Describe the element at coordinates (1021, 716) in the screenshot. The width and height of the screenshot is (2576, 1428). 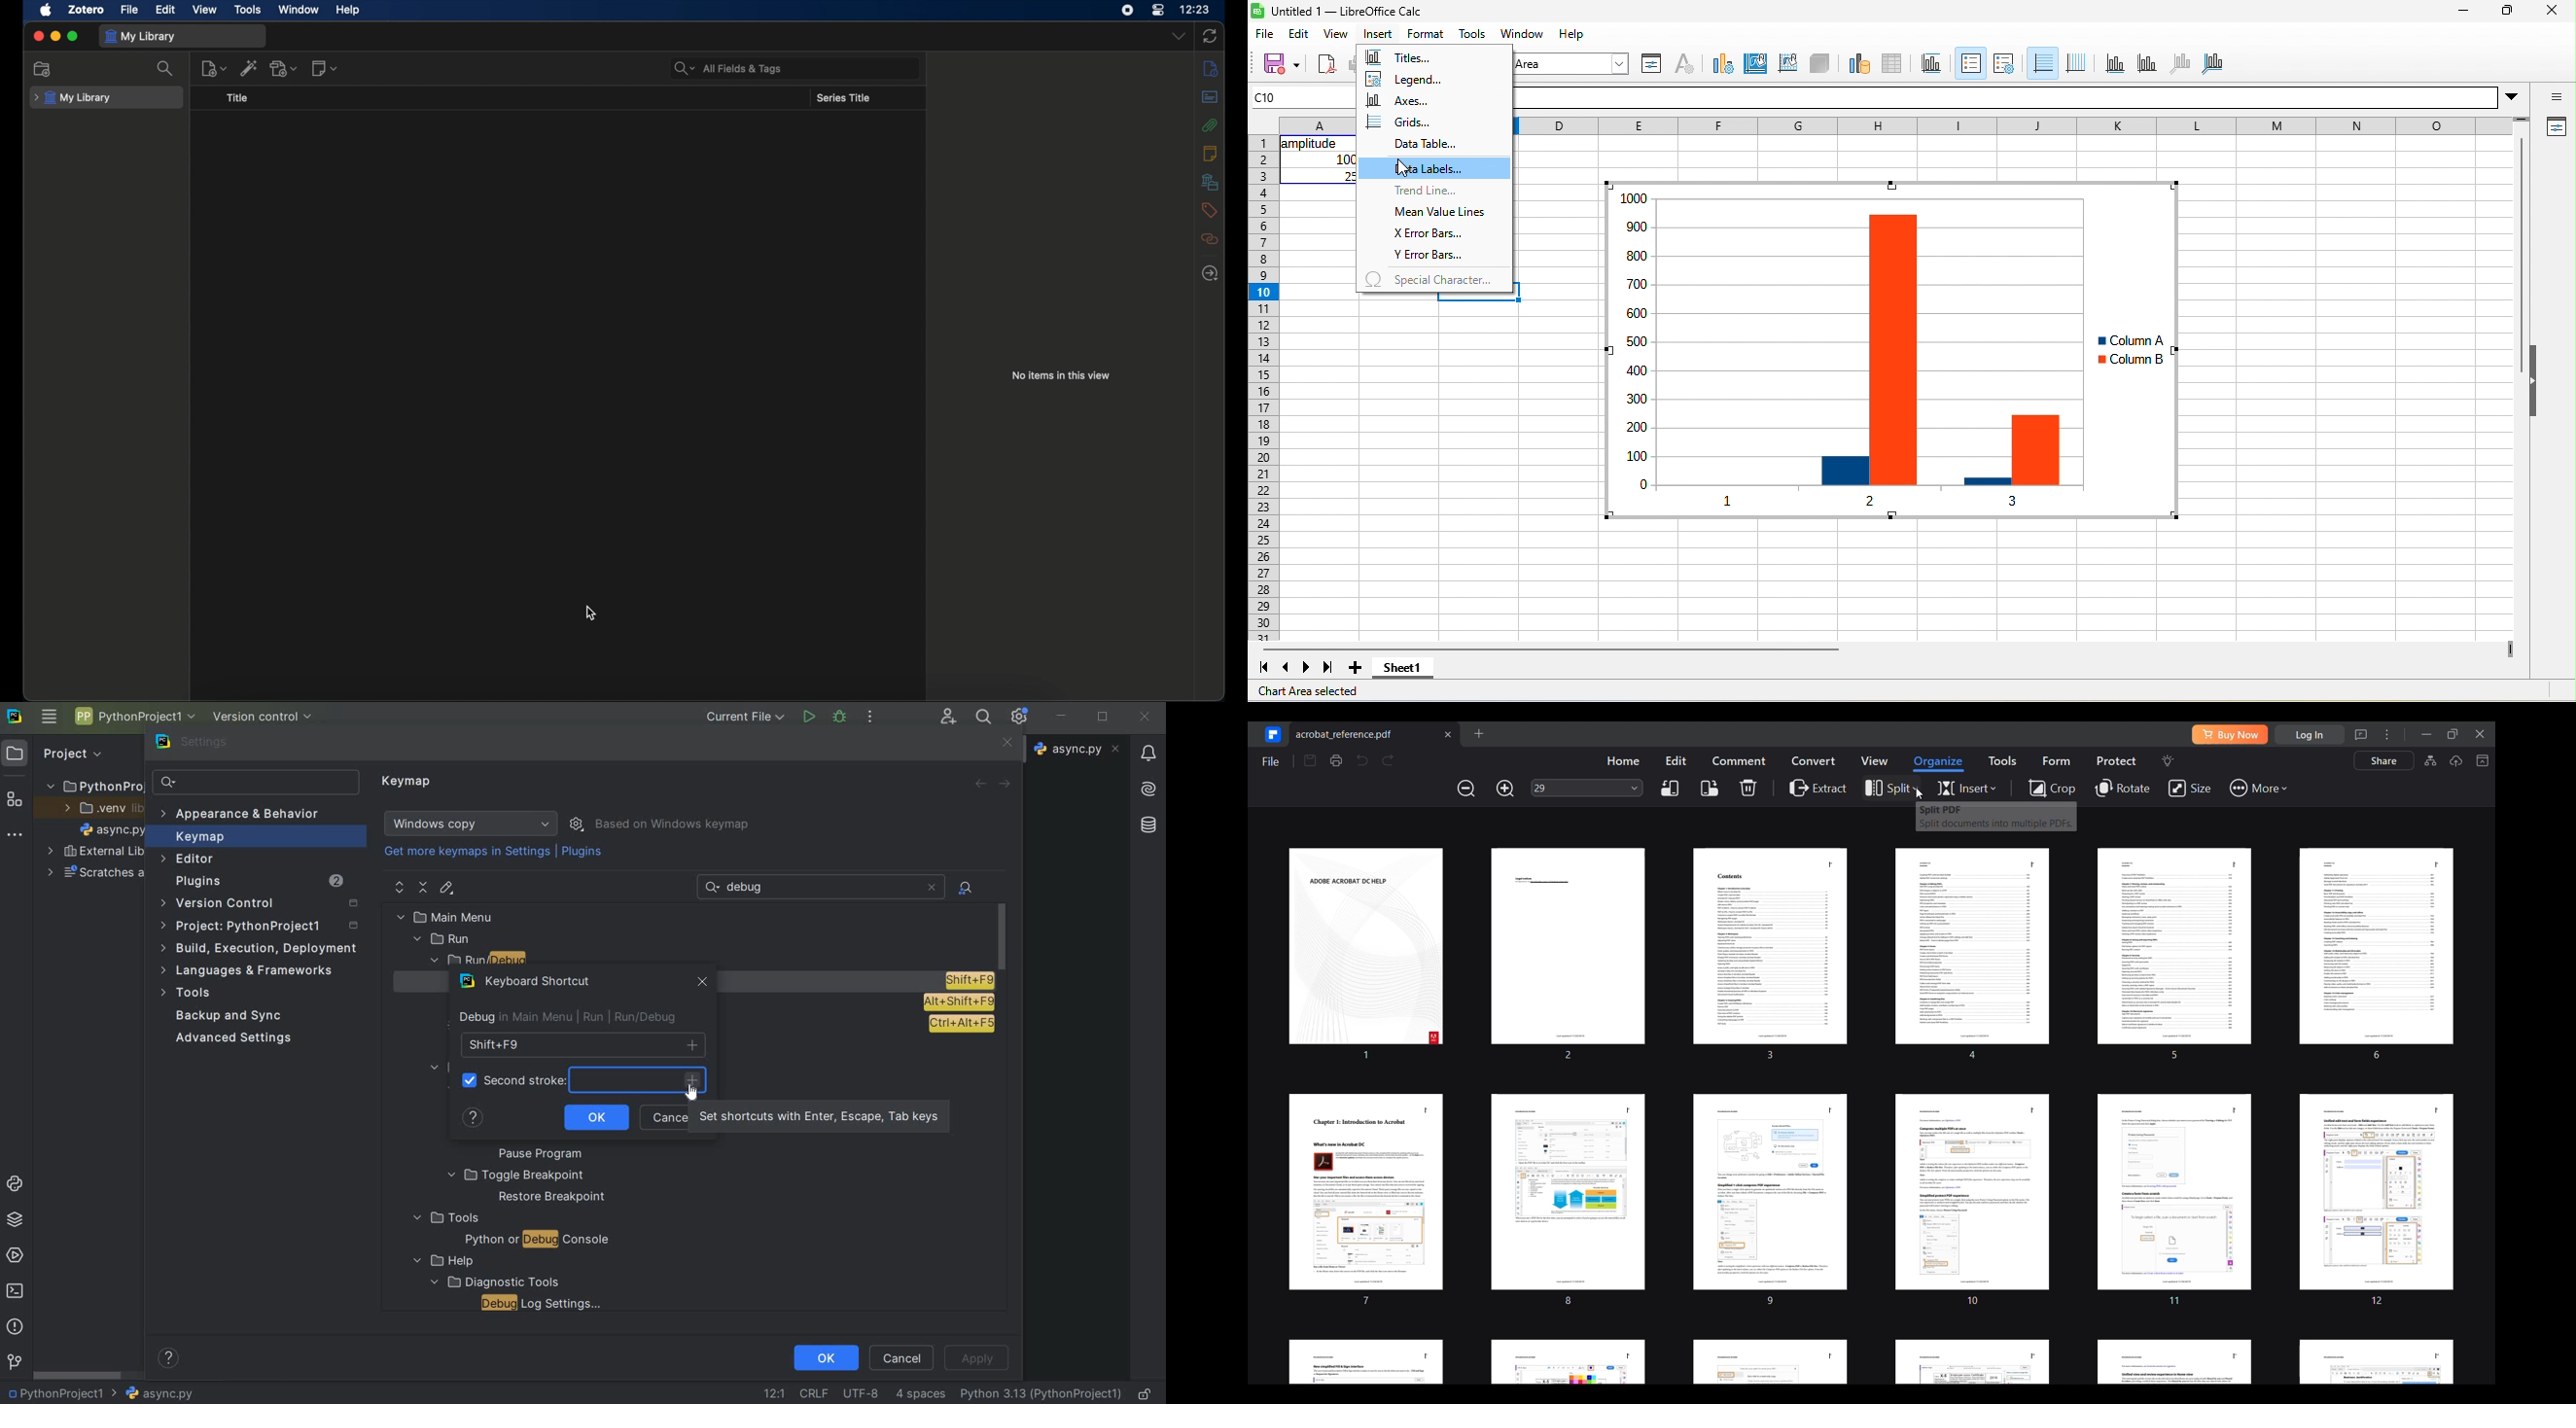
I see `ide and project settings` at that location.